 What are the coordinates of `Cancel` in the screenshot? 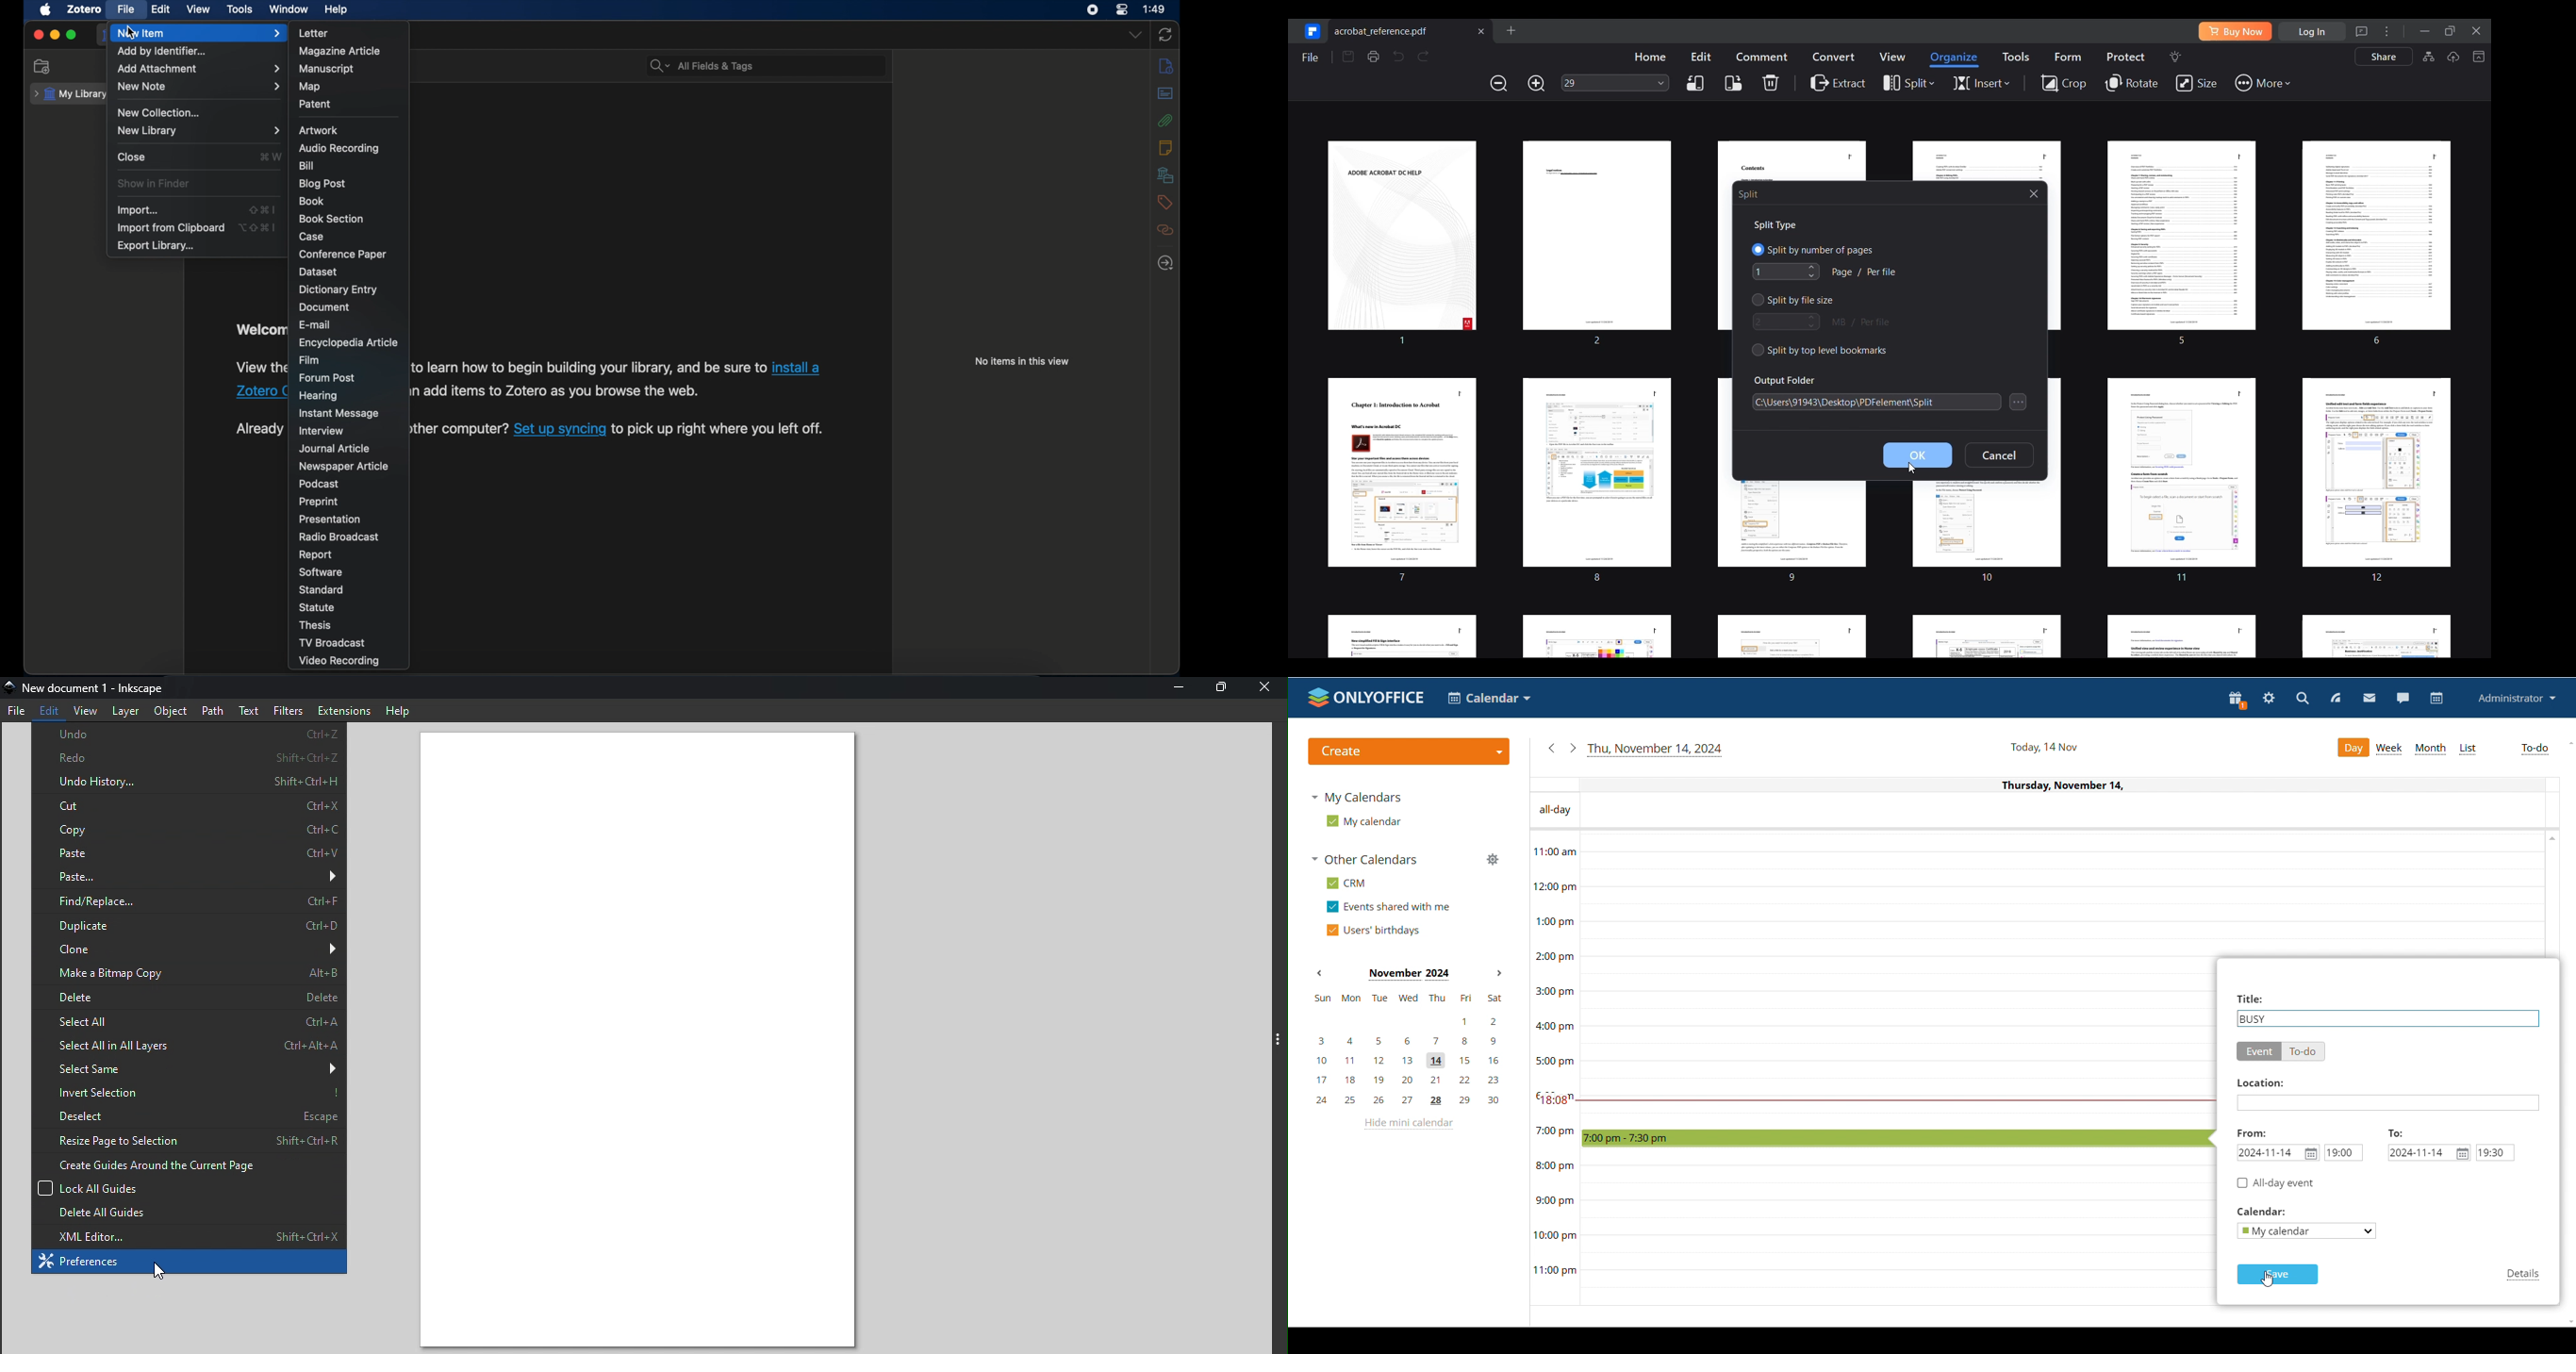 It's located at (1996, 454).